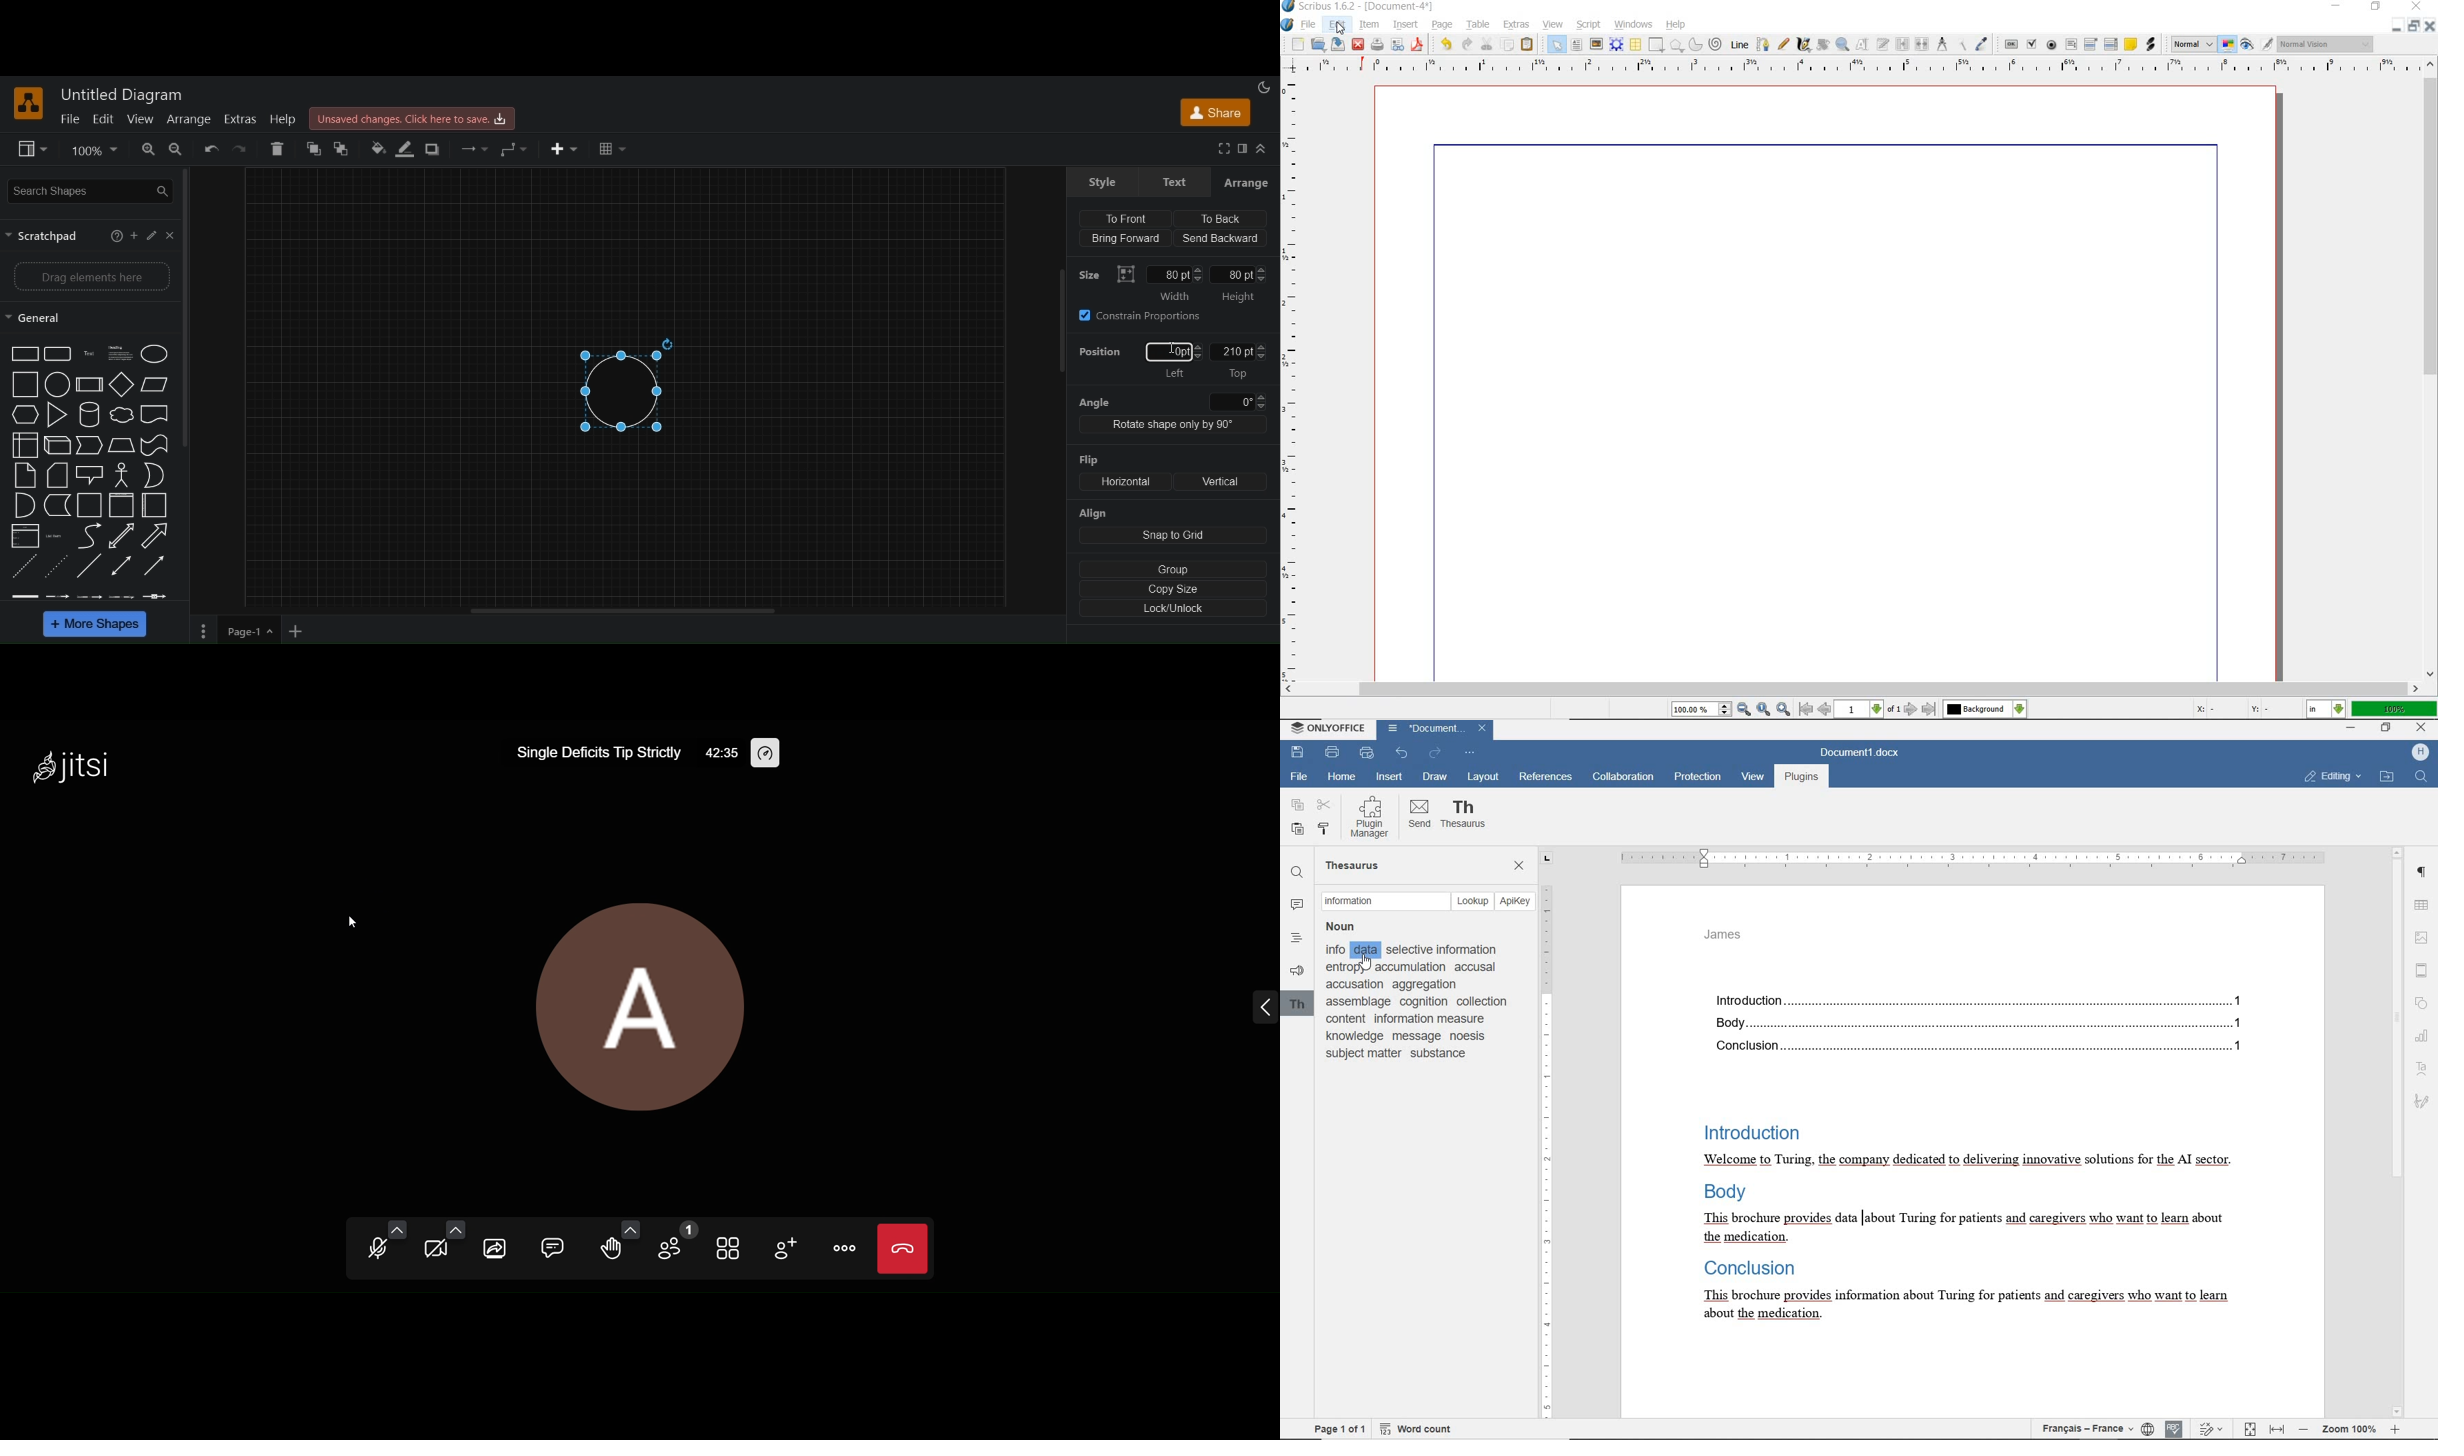 The height and width of the screenshot is (1456, 2464). What do you see at coordinates (25, 568) in the screenshot?
I see `dotted line` at bounding box center [25, 568].